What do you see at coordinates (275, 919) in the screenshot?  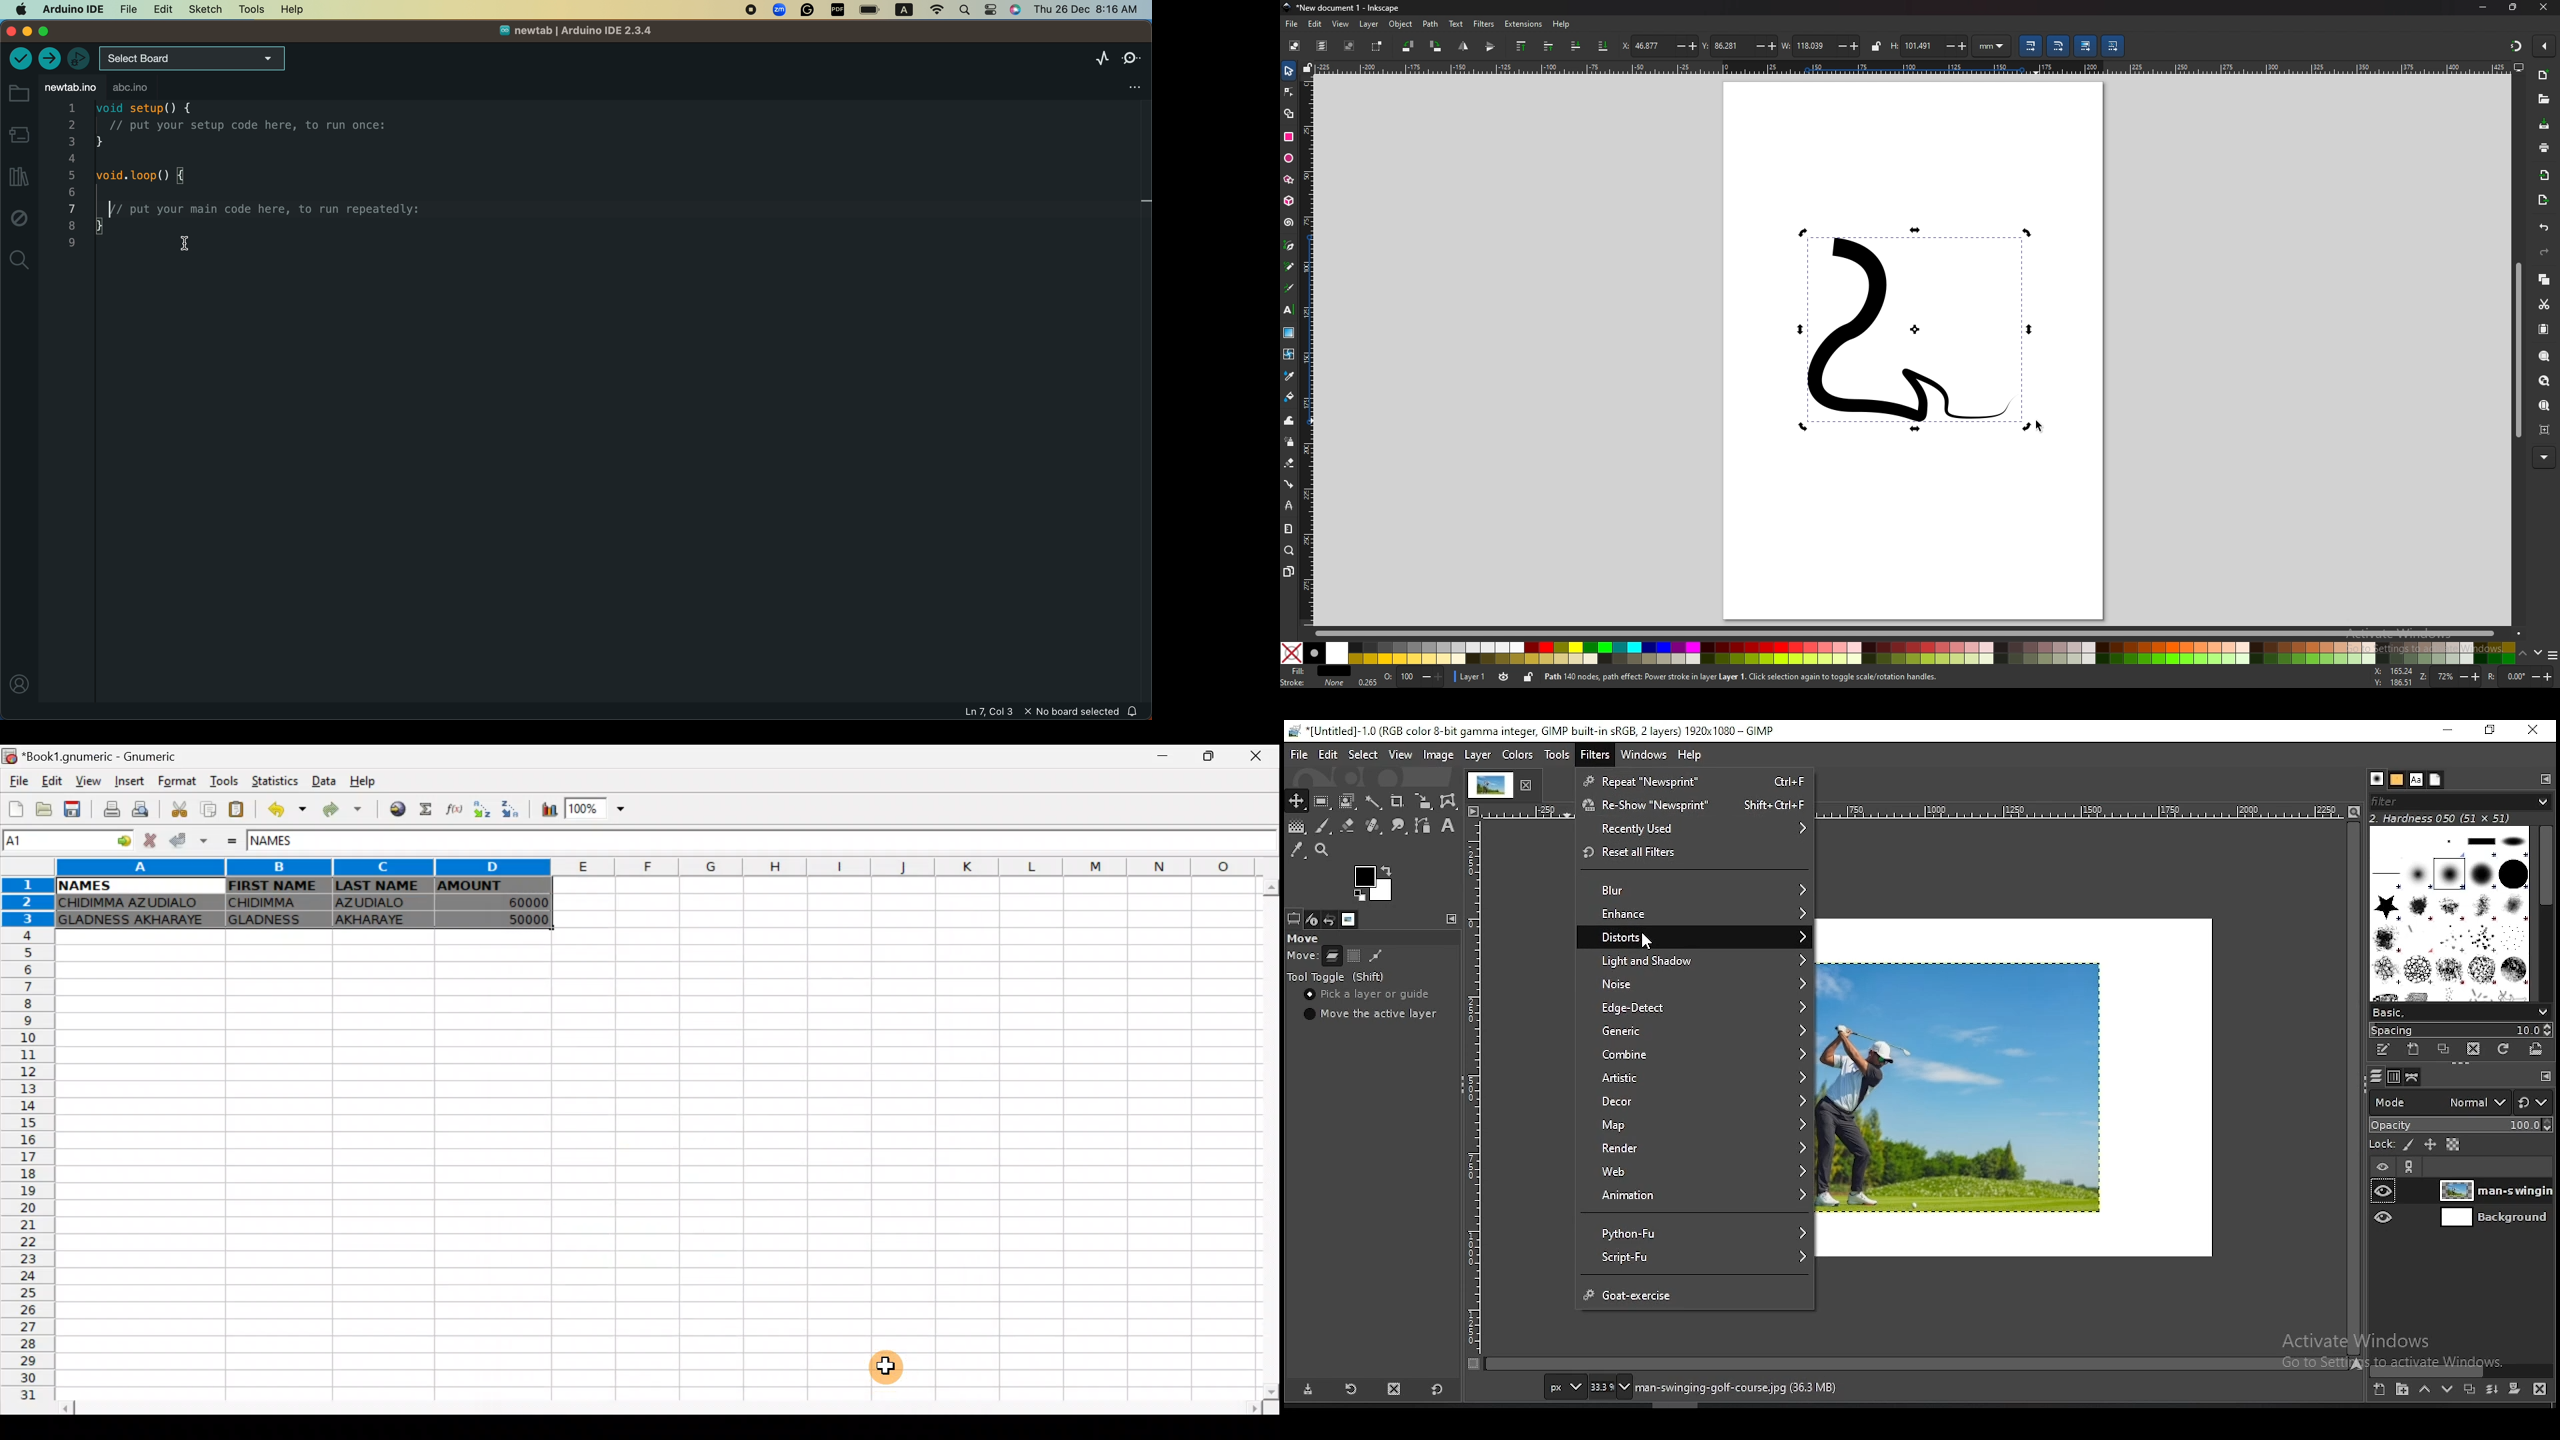 I see `CHIDIMMA` at bounding box center [275, 919].